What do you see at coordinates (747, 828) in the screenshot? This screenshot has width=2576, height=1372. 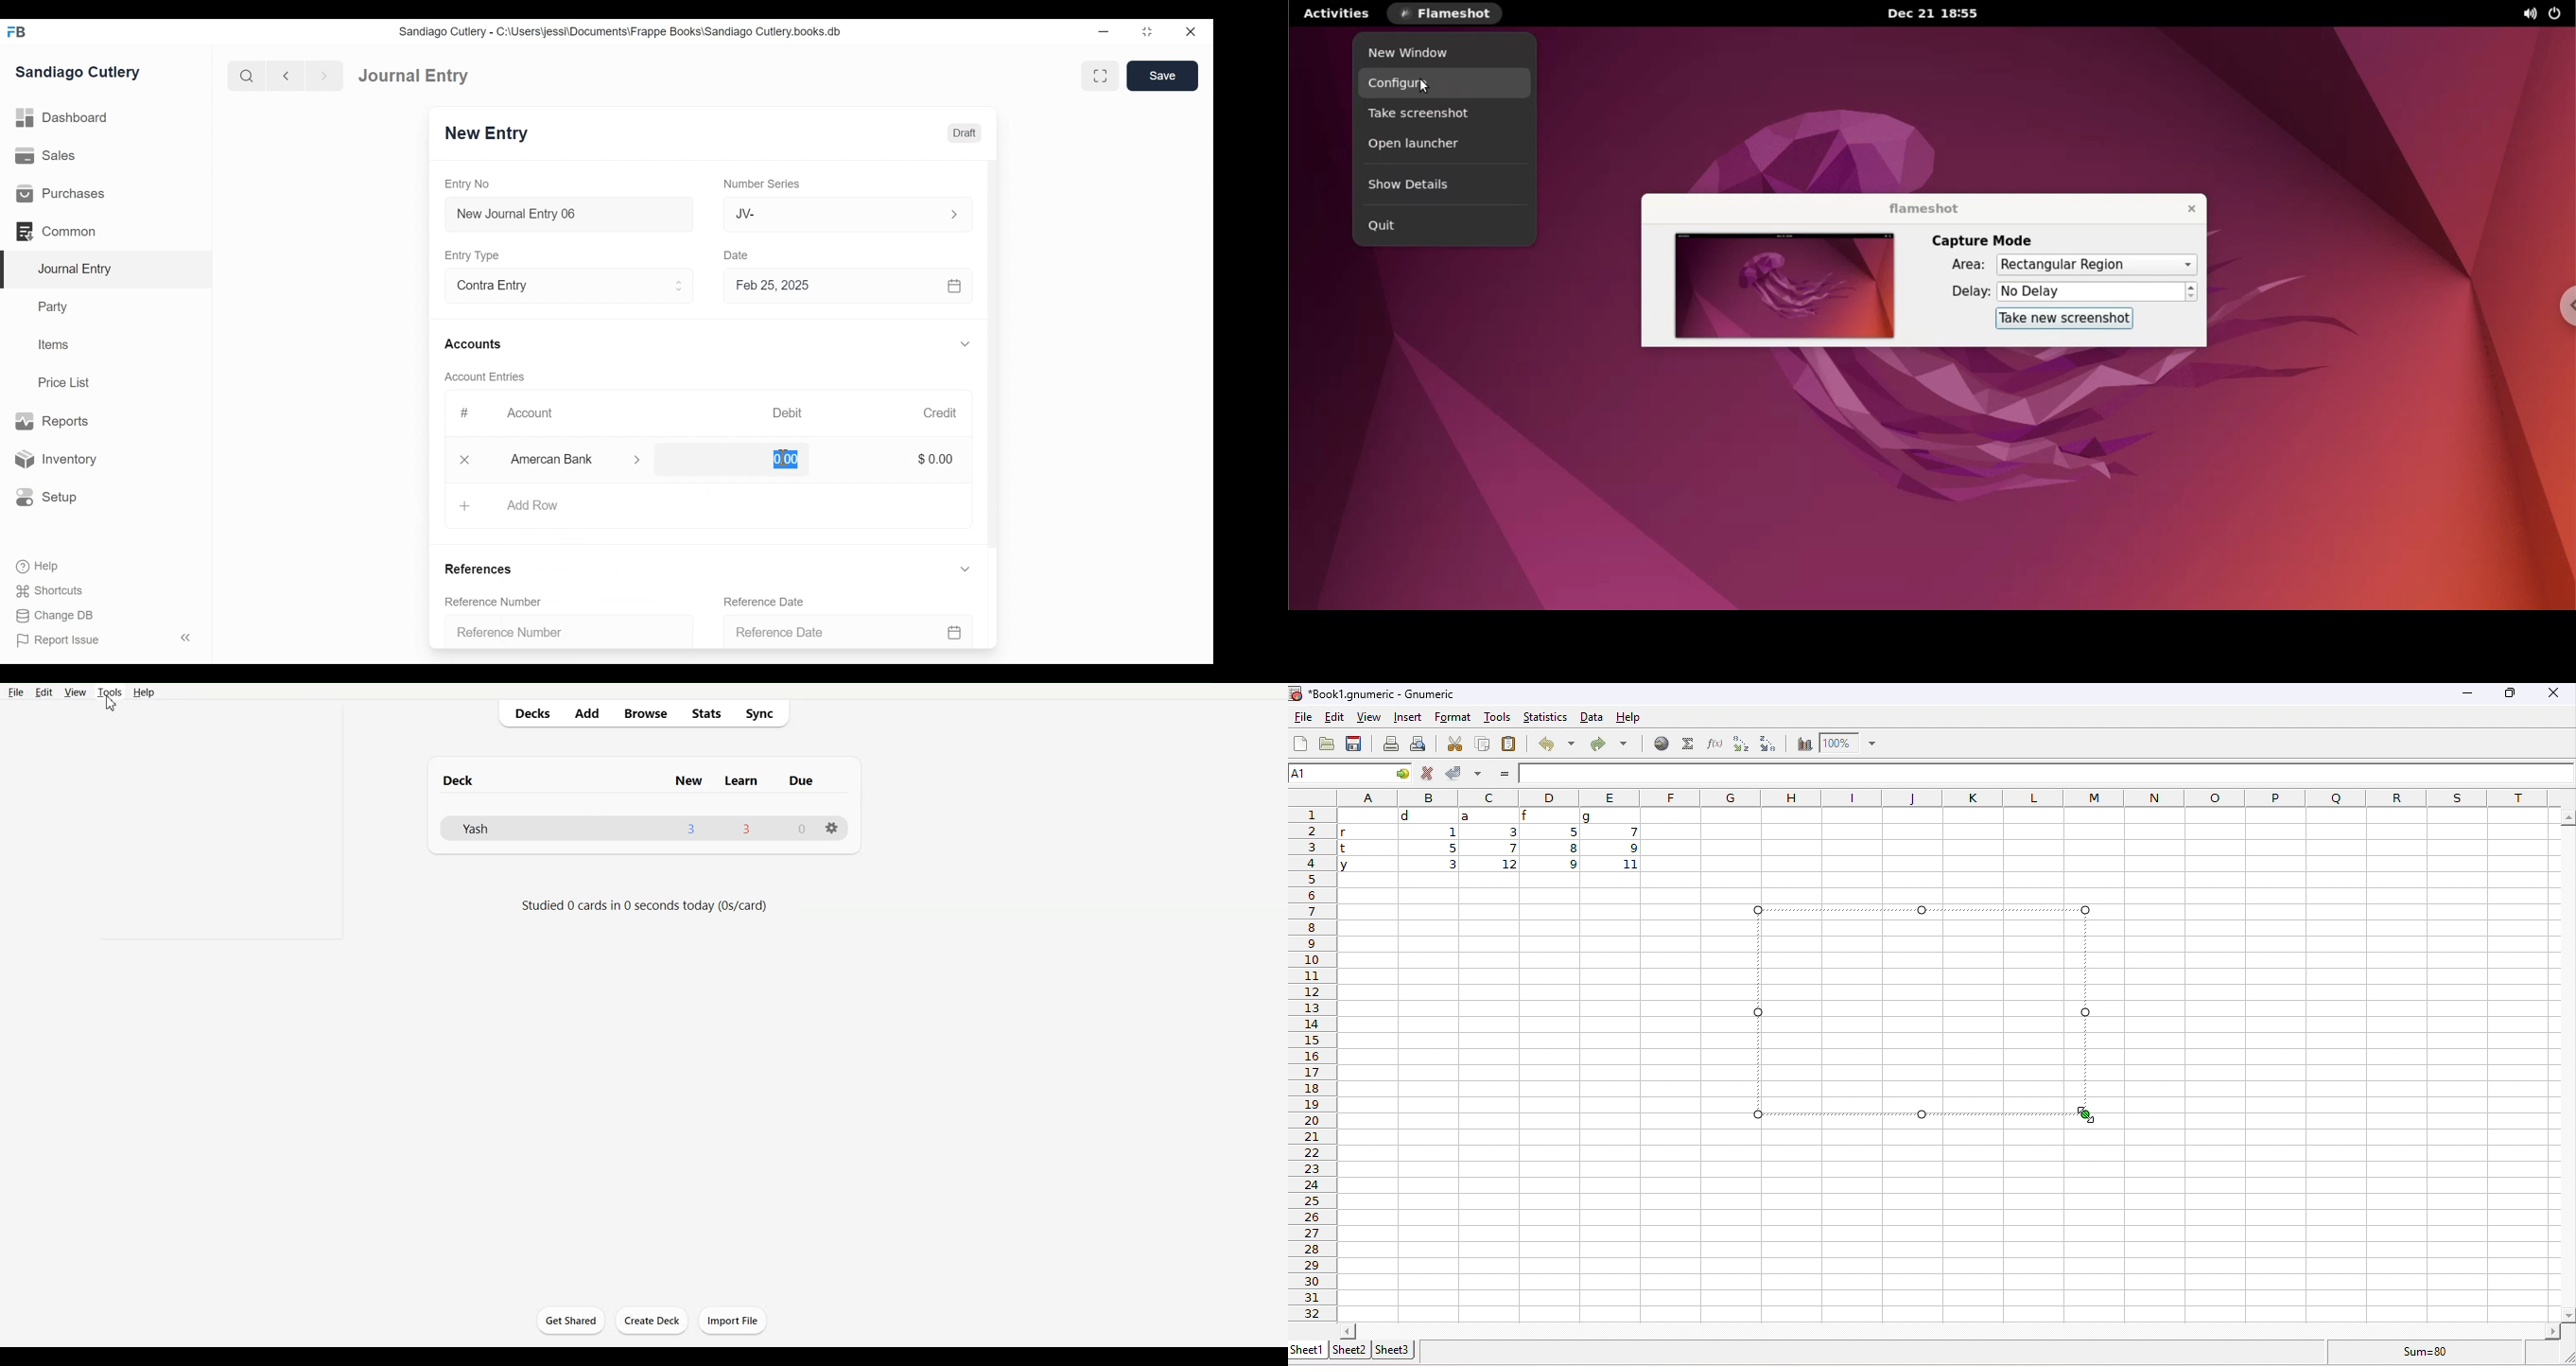 I see `3` at bounding box center [747, 828].